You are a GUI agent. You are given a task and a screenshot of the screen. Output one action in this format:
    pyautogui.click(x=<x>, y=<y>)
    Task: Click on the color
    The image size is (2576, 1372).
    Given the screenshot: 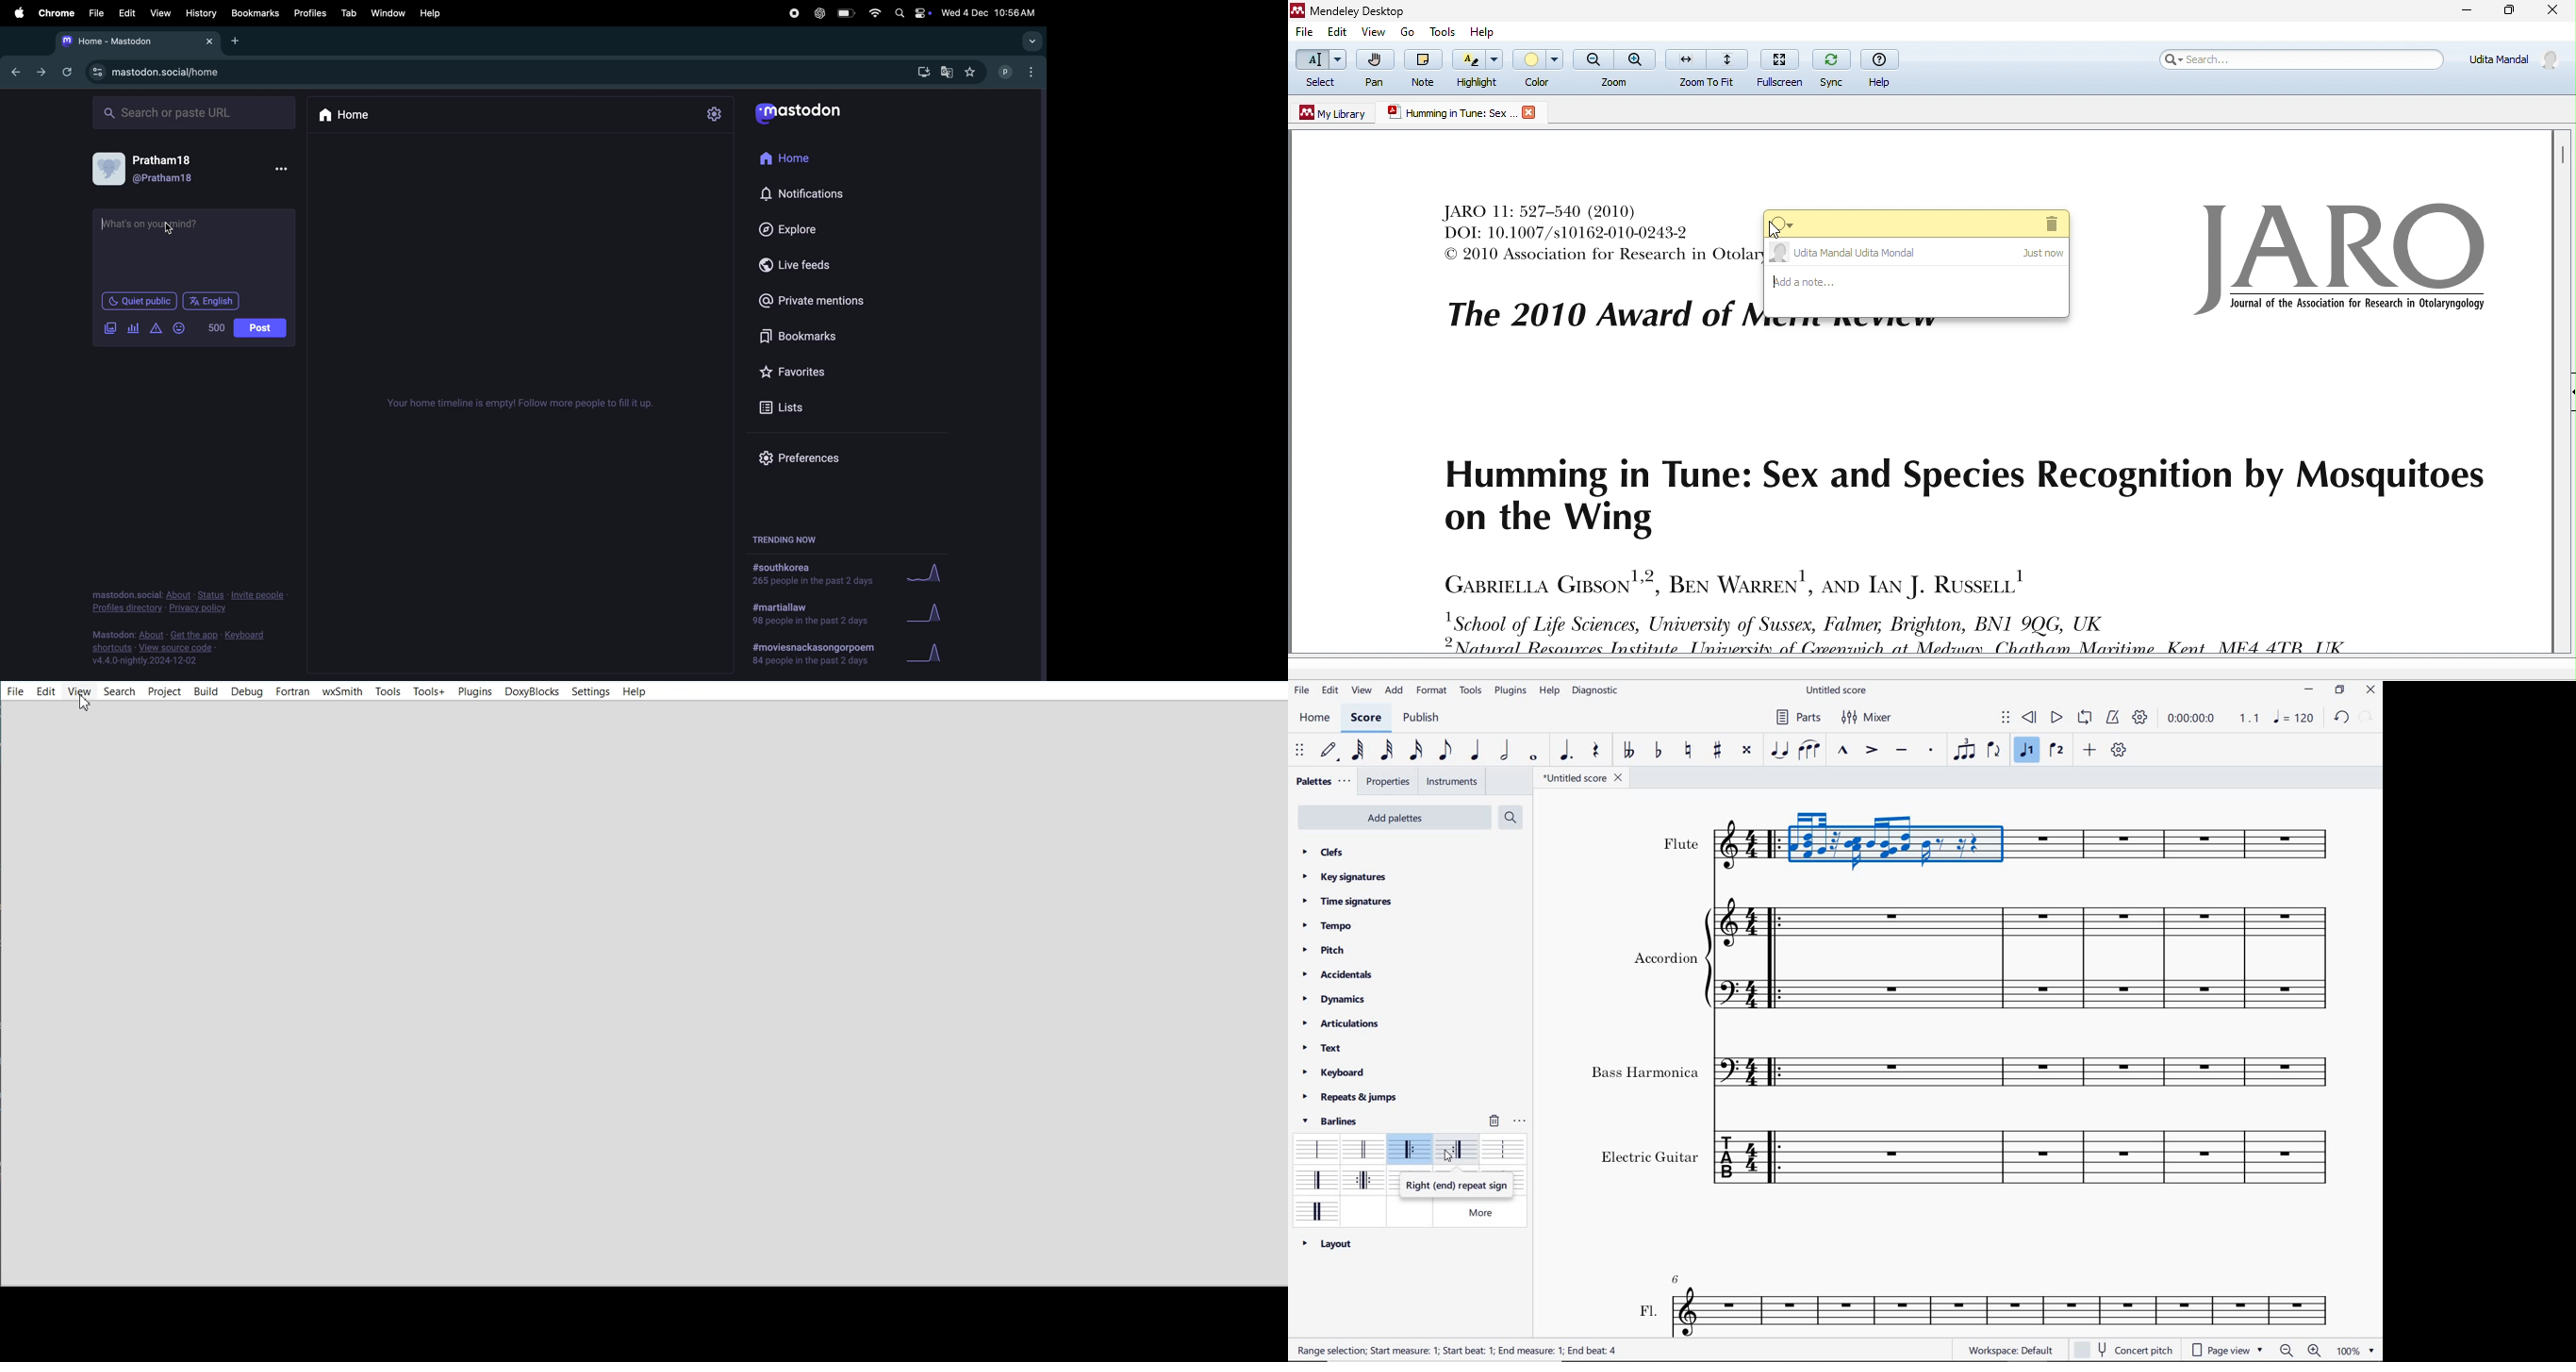 What is the action you would take?
    pyautogui.click(x=1538, y=67)
    